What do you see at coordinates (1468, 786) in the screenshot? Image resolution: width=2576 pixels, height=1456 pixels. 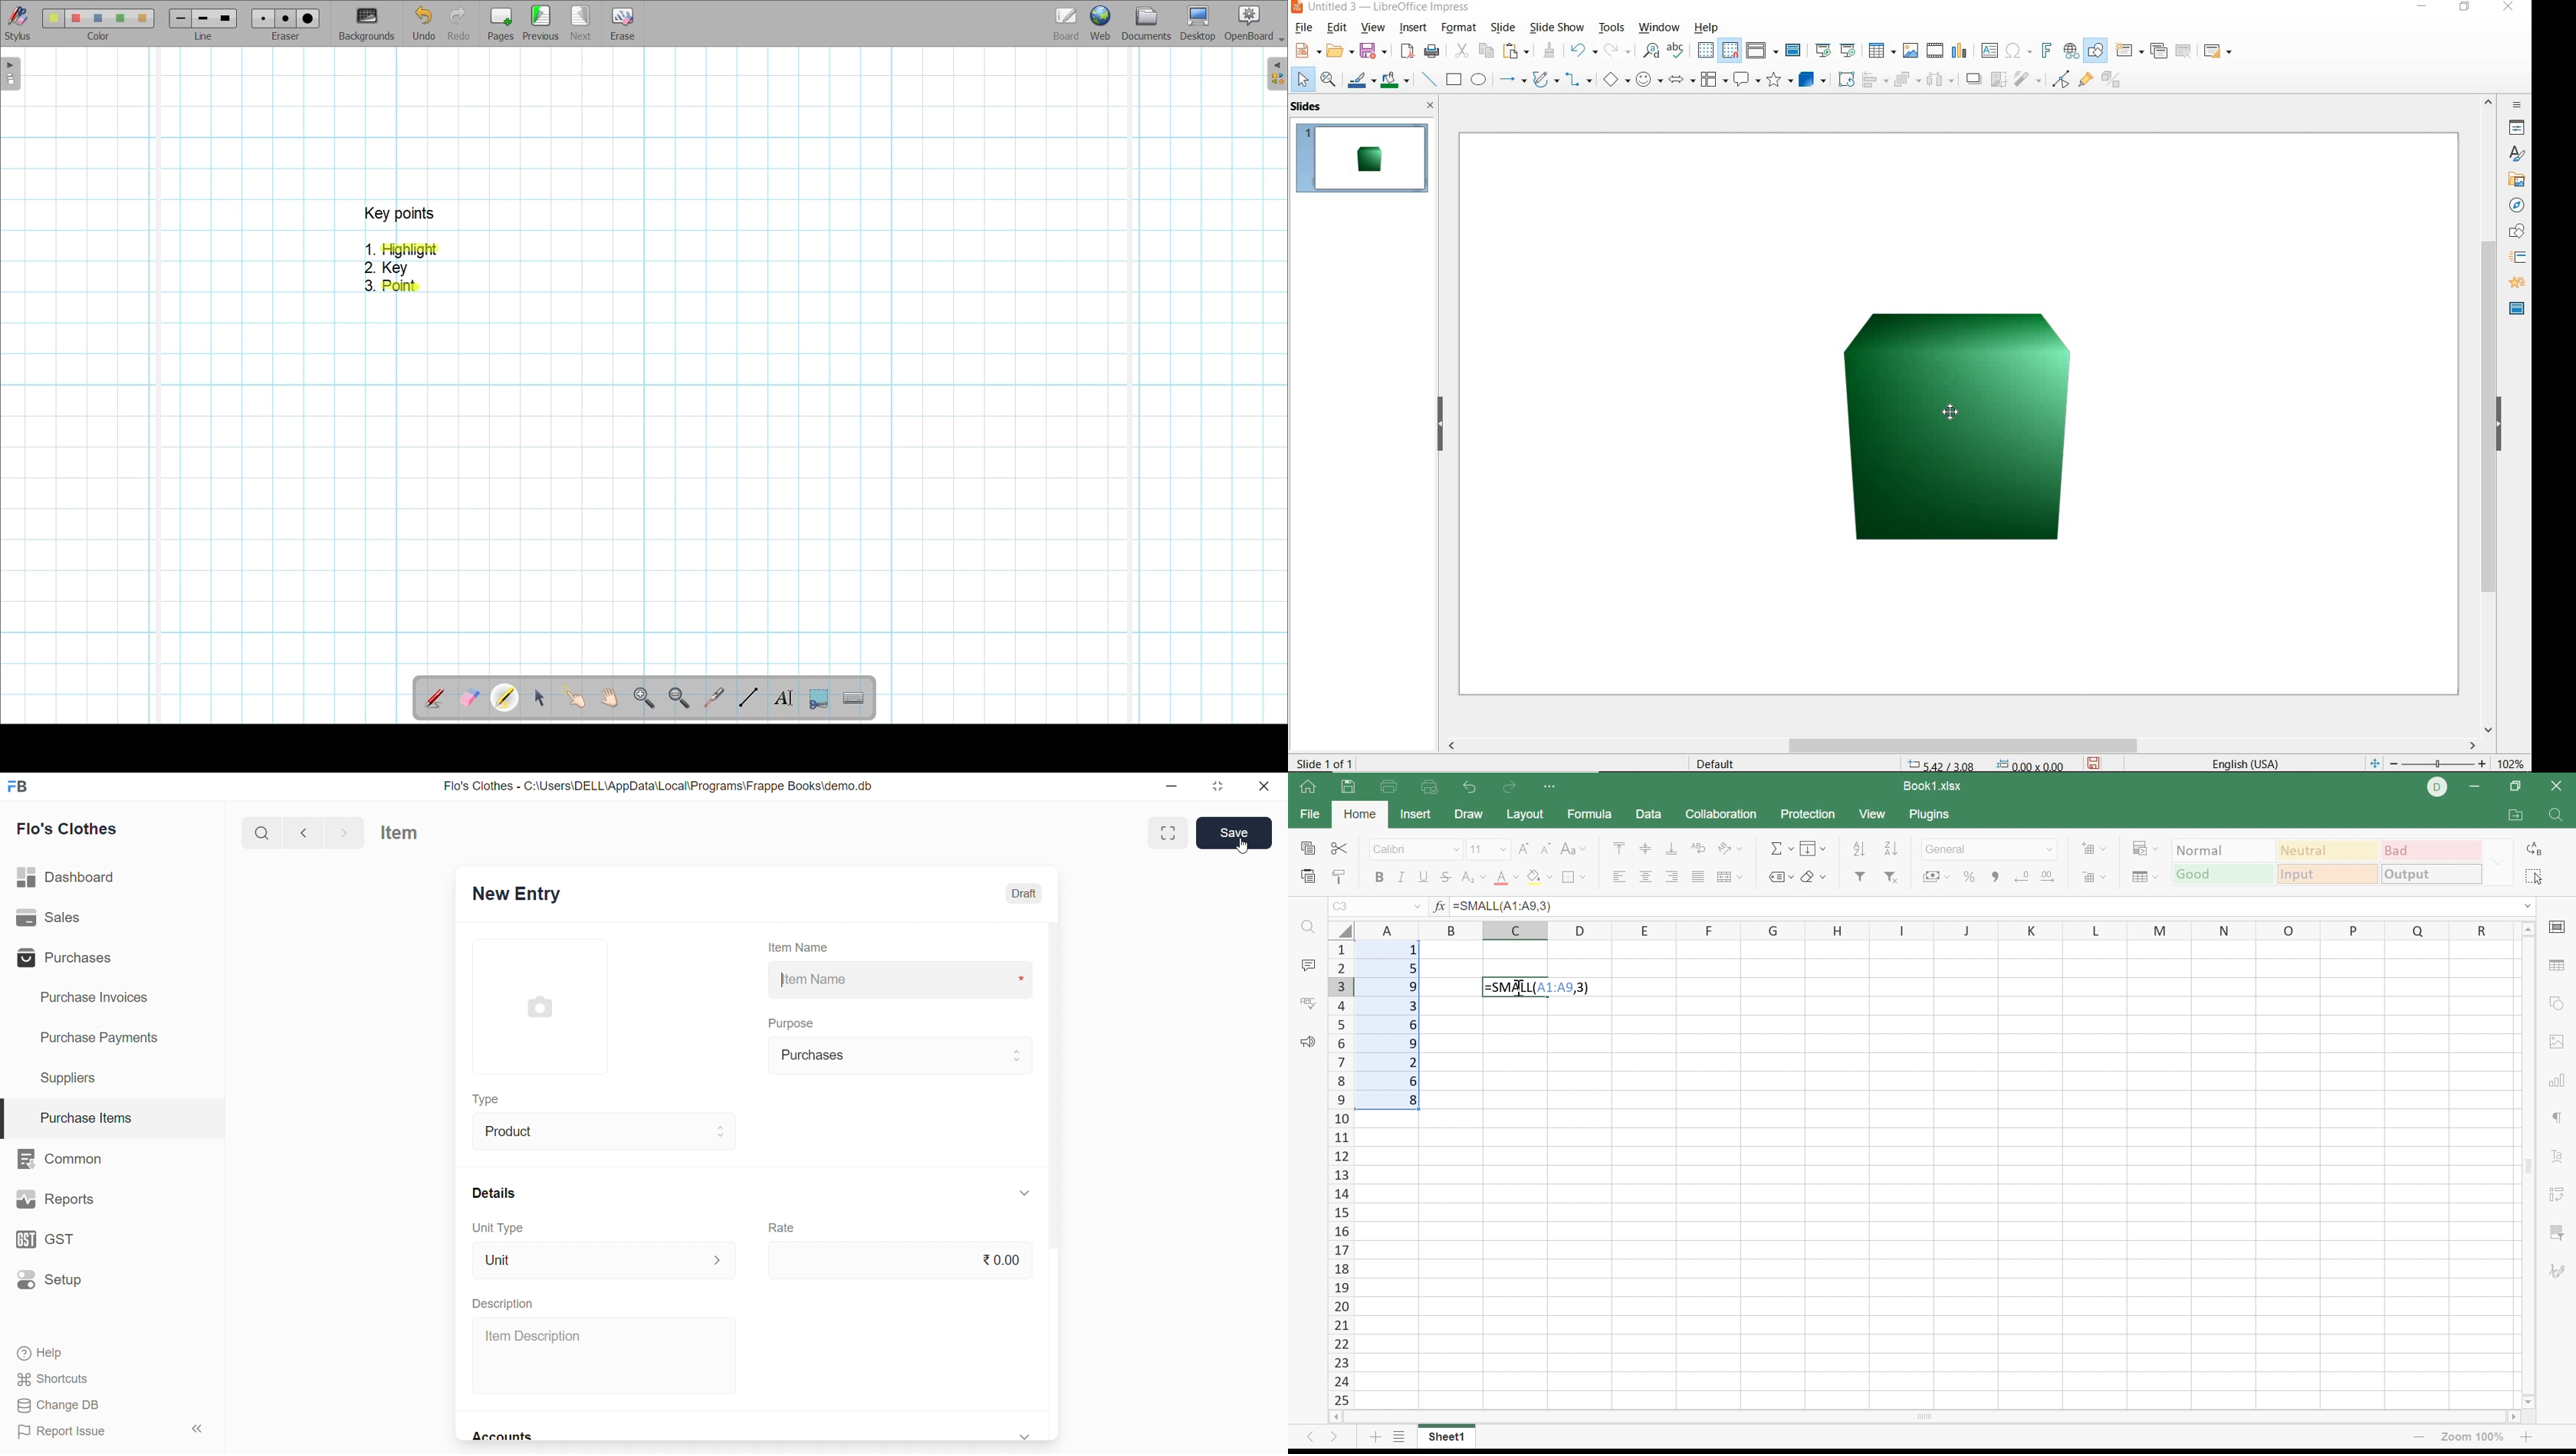 I see `Undo` at bounding box center [1468, 786].